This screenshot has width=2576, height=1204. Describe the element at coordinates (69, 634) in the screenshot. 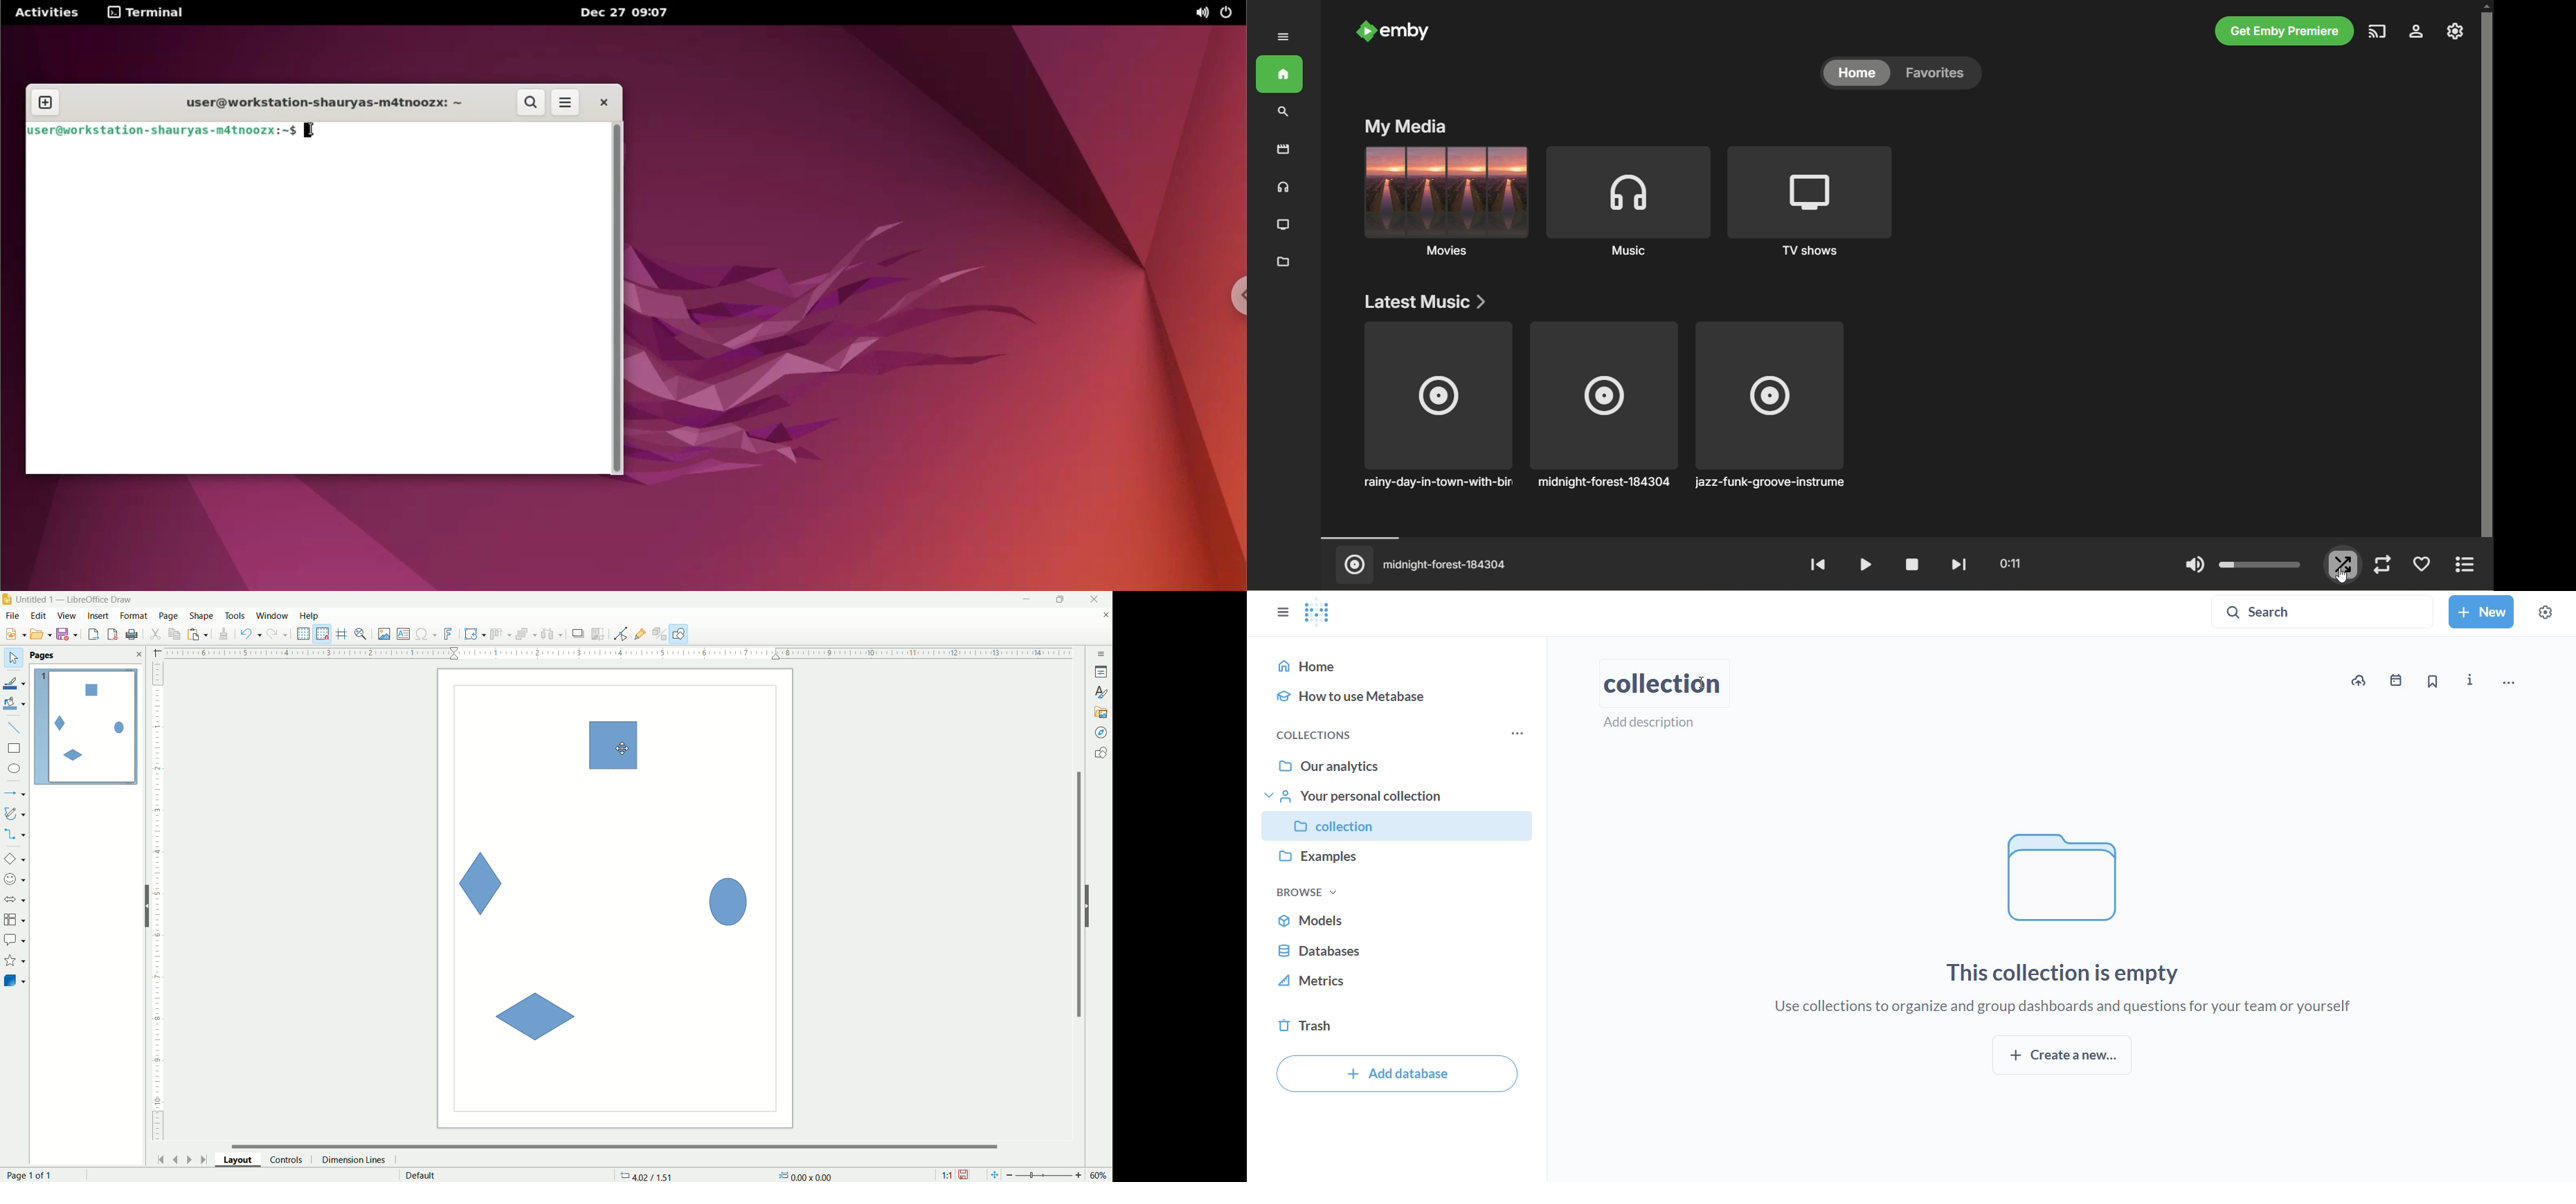

I see `save` at that location.